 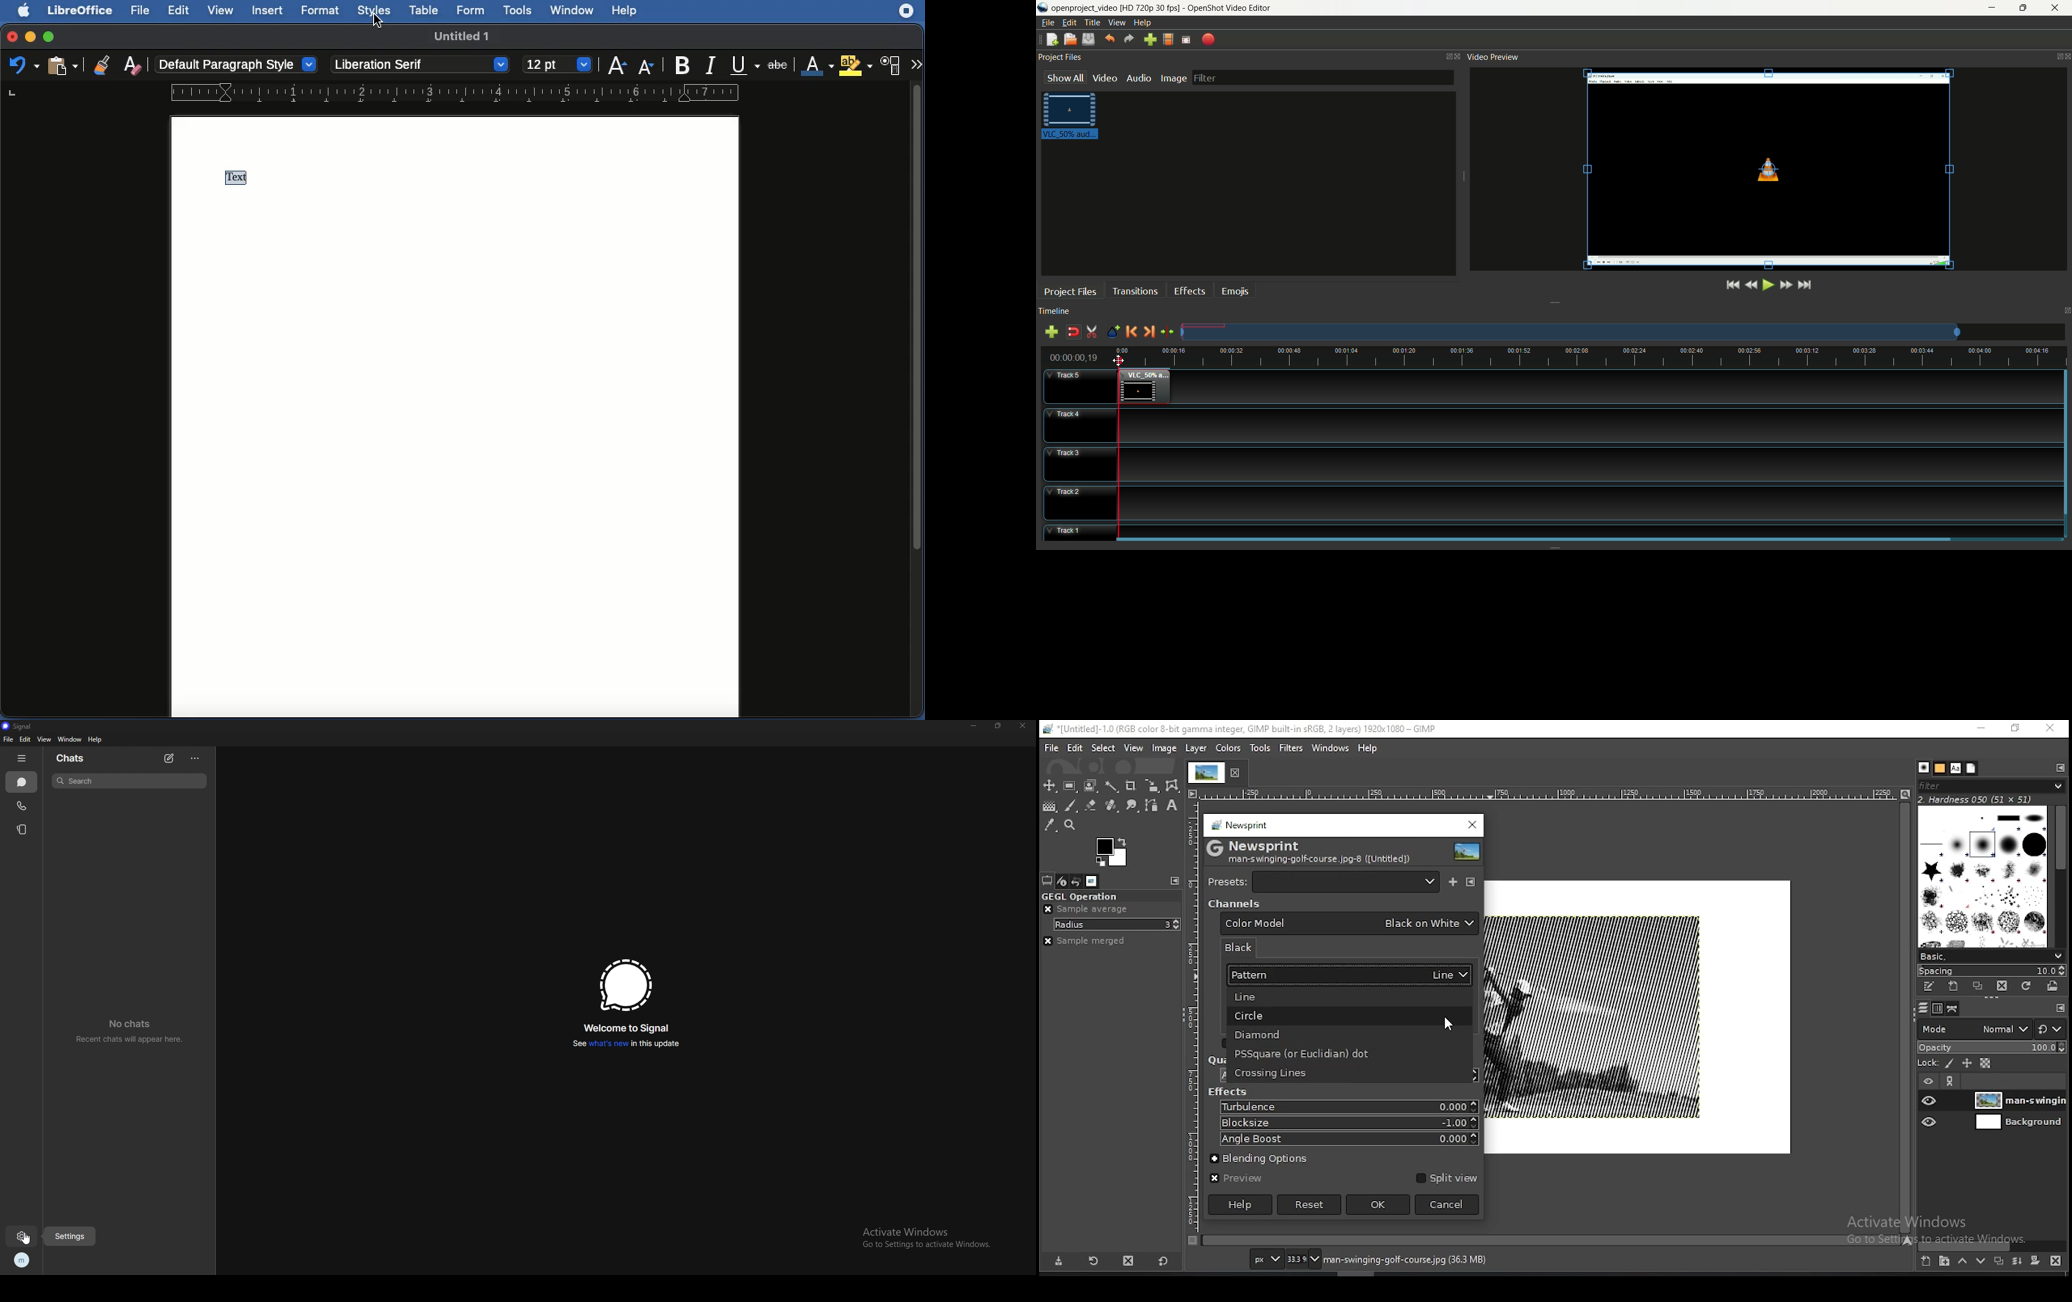 I want to click on track2, so click(x=1081, y=504).